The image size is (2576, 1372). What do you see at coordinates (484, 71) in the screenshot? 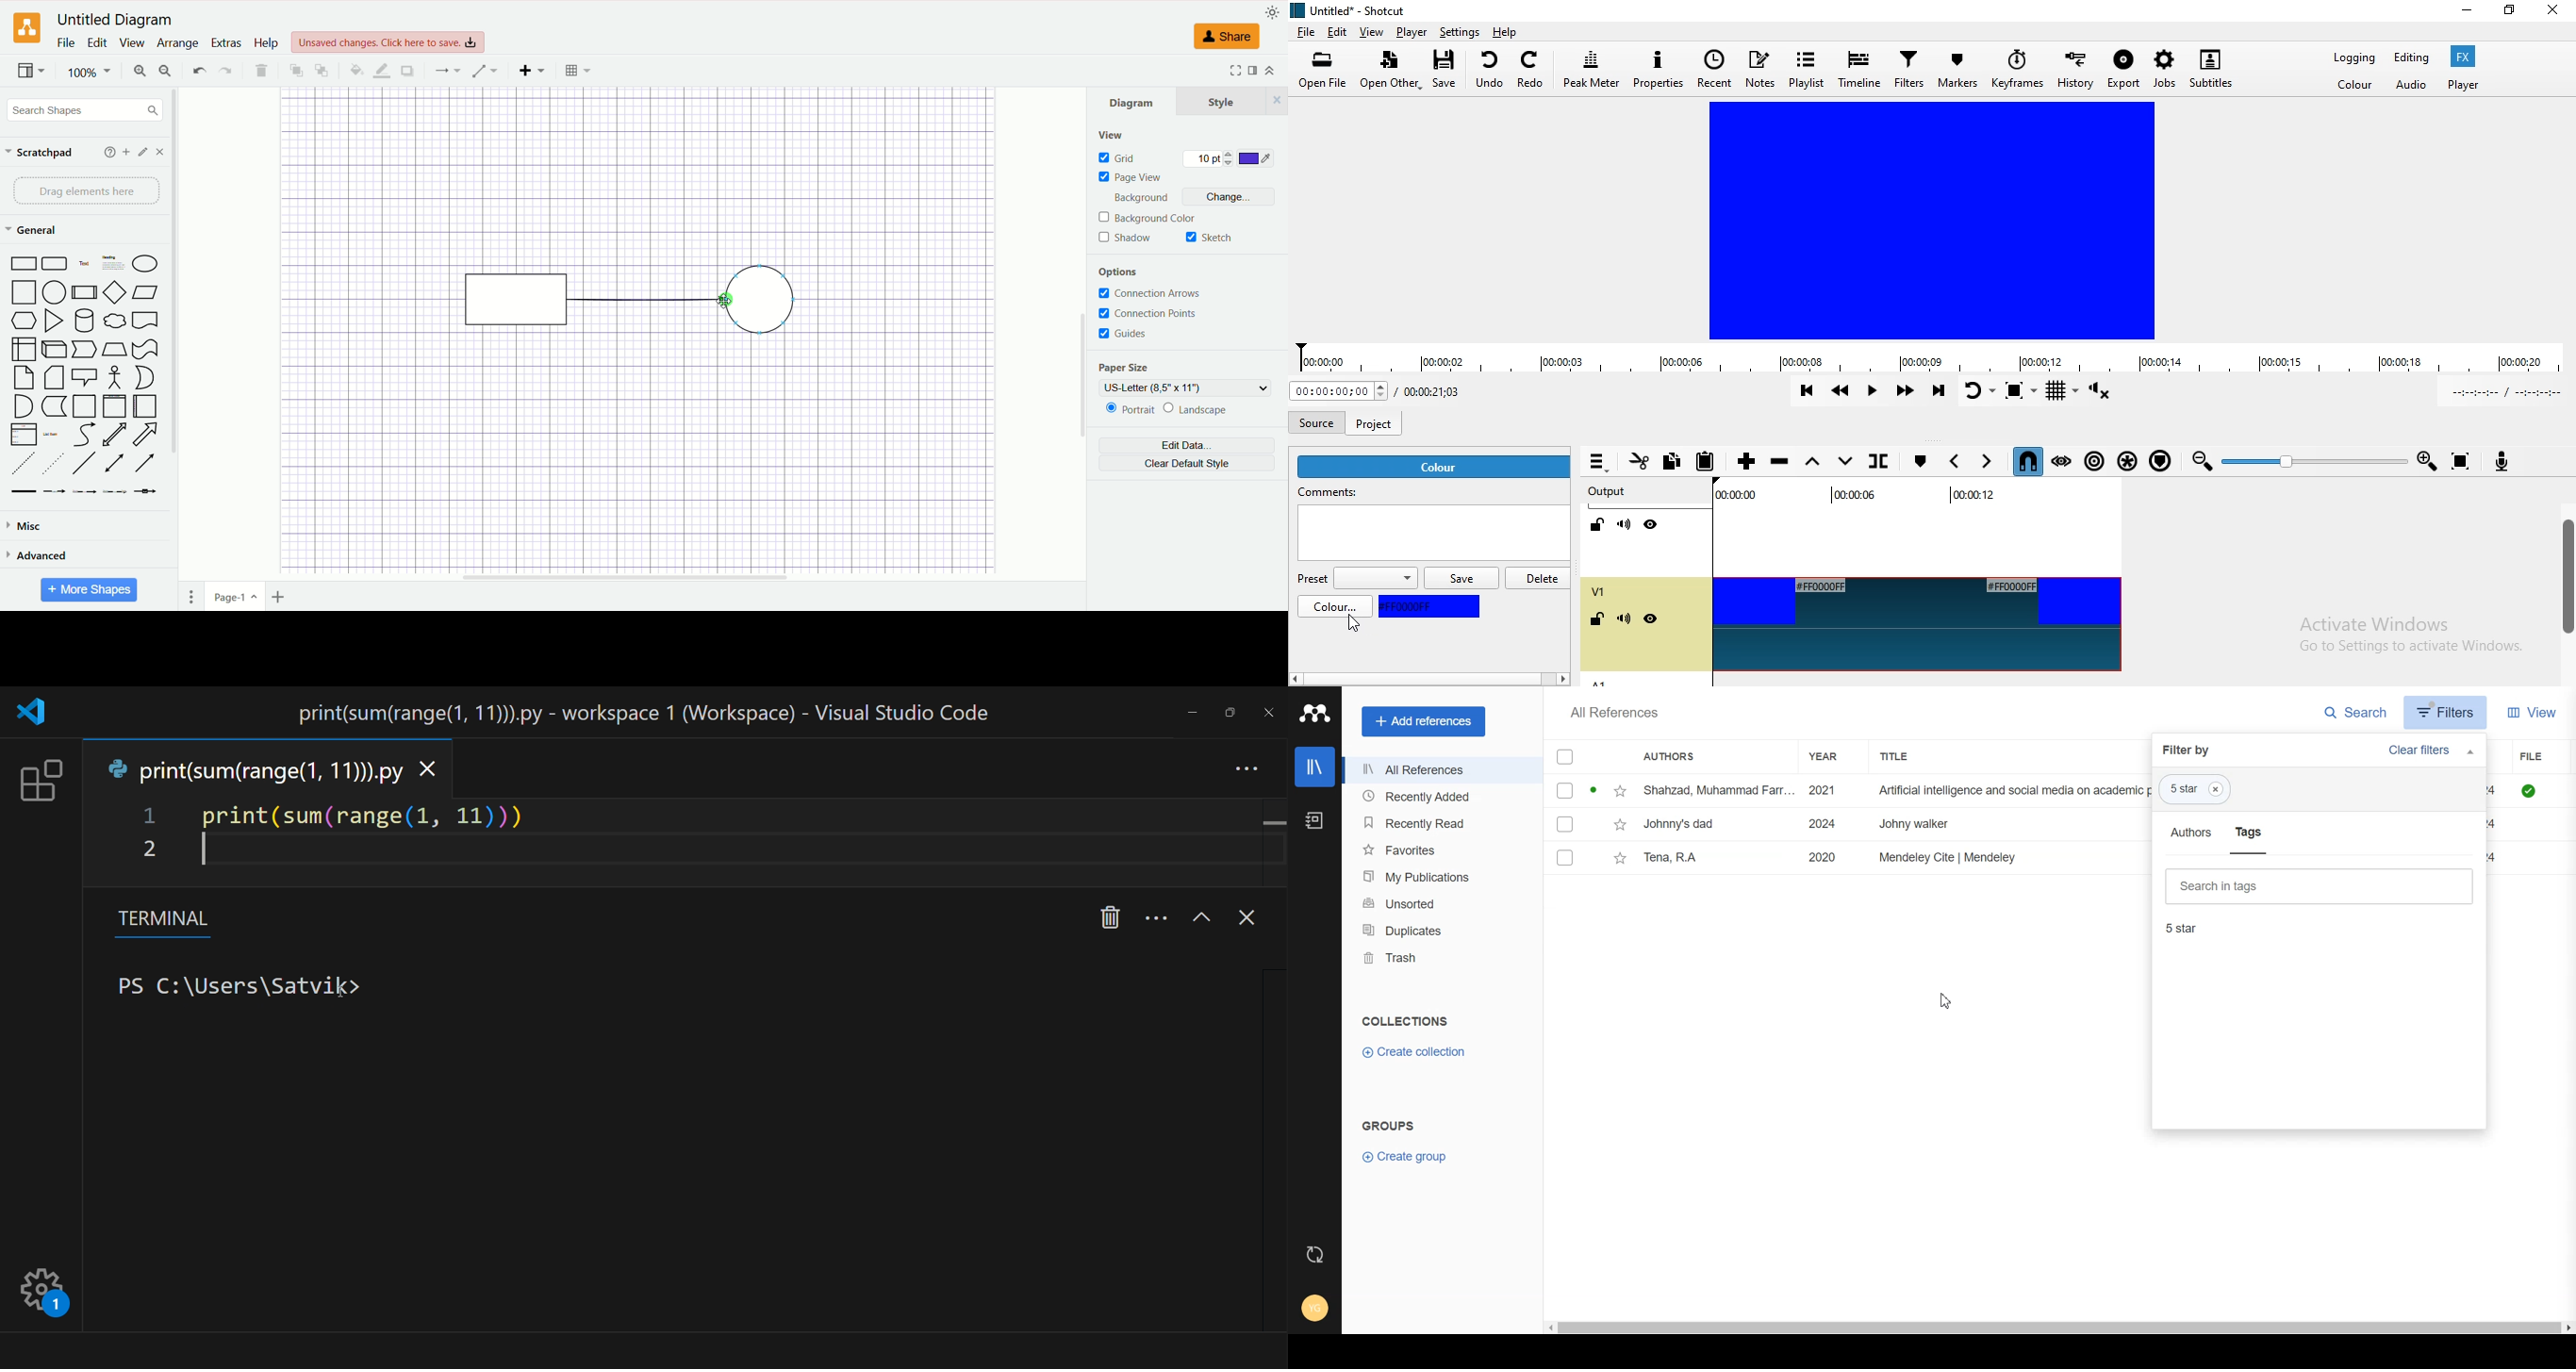
I see `waypoint` at bounding box center [484, 71].